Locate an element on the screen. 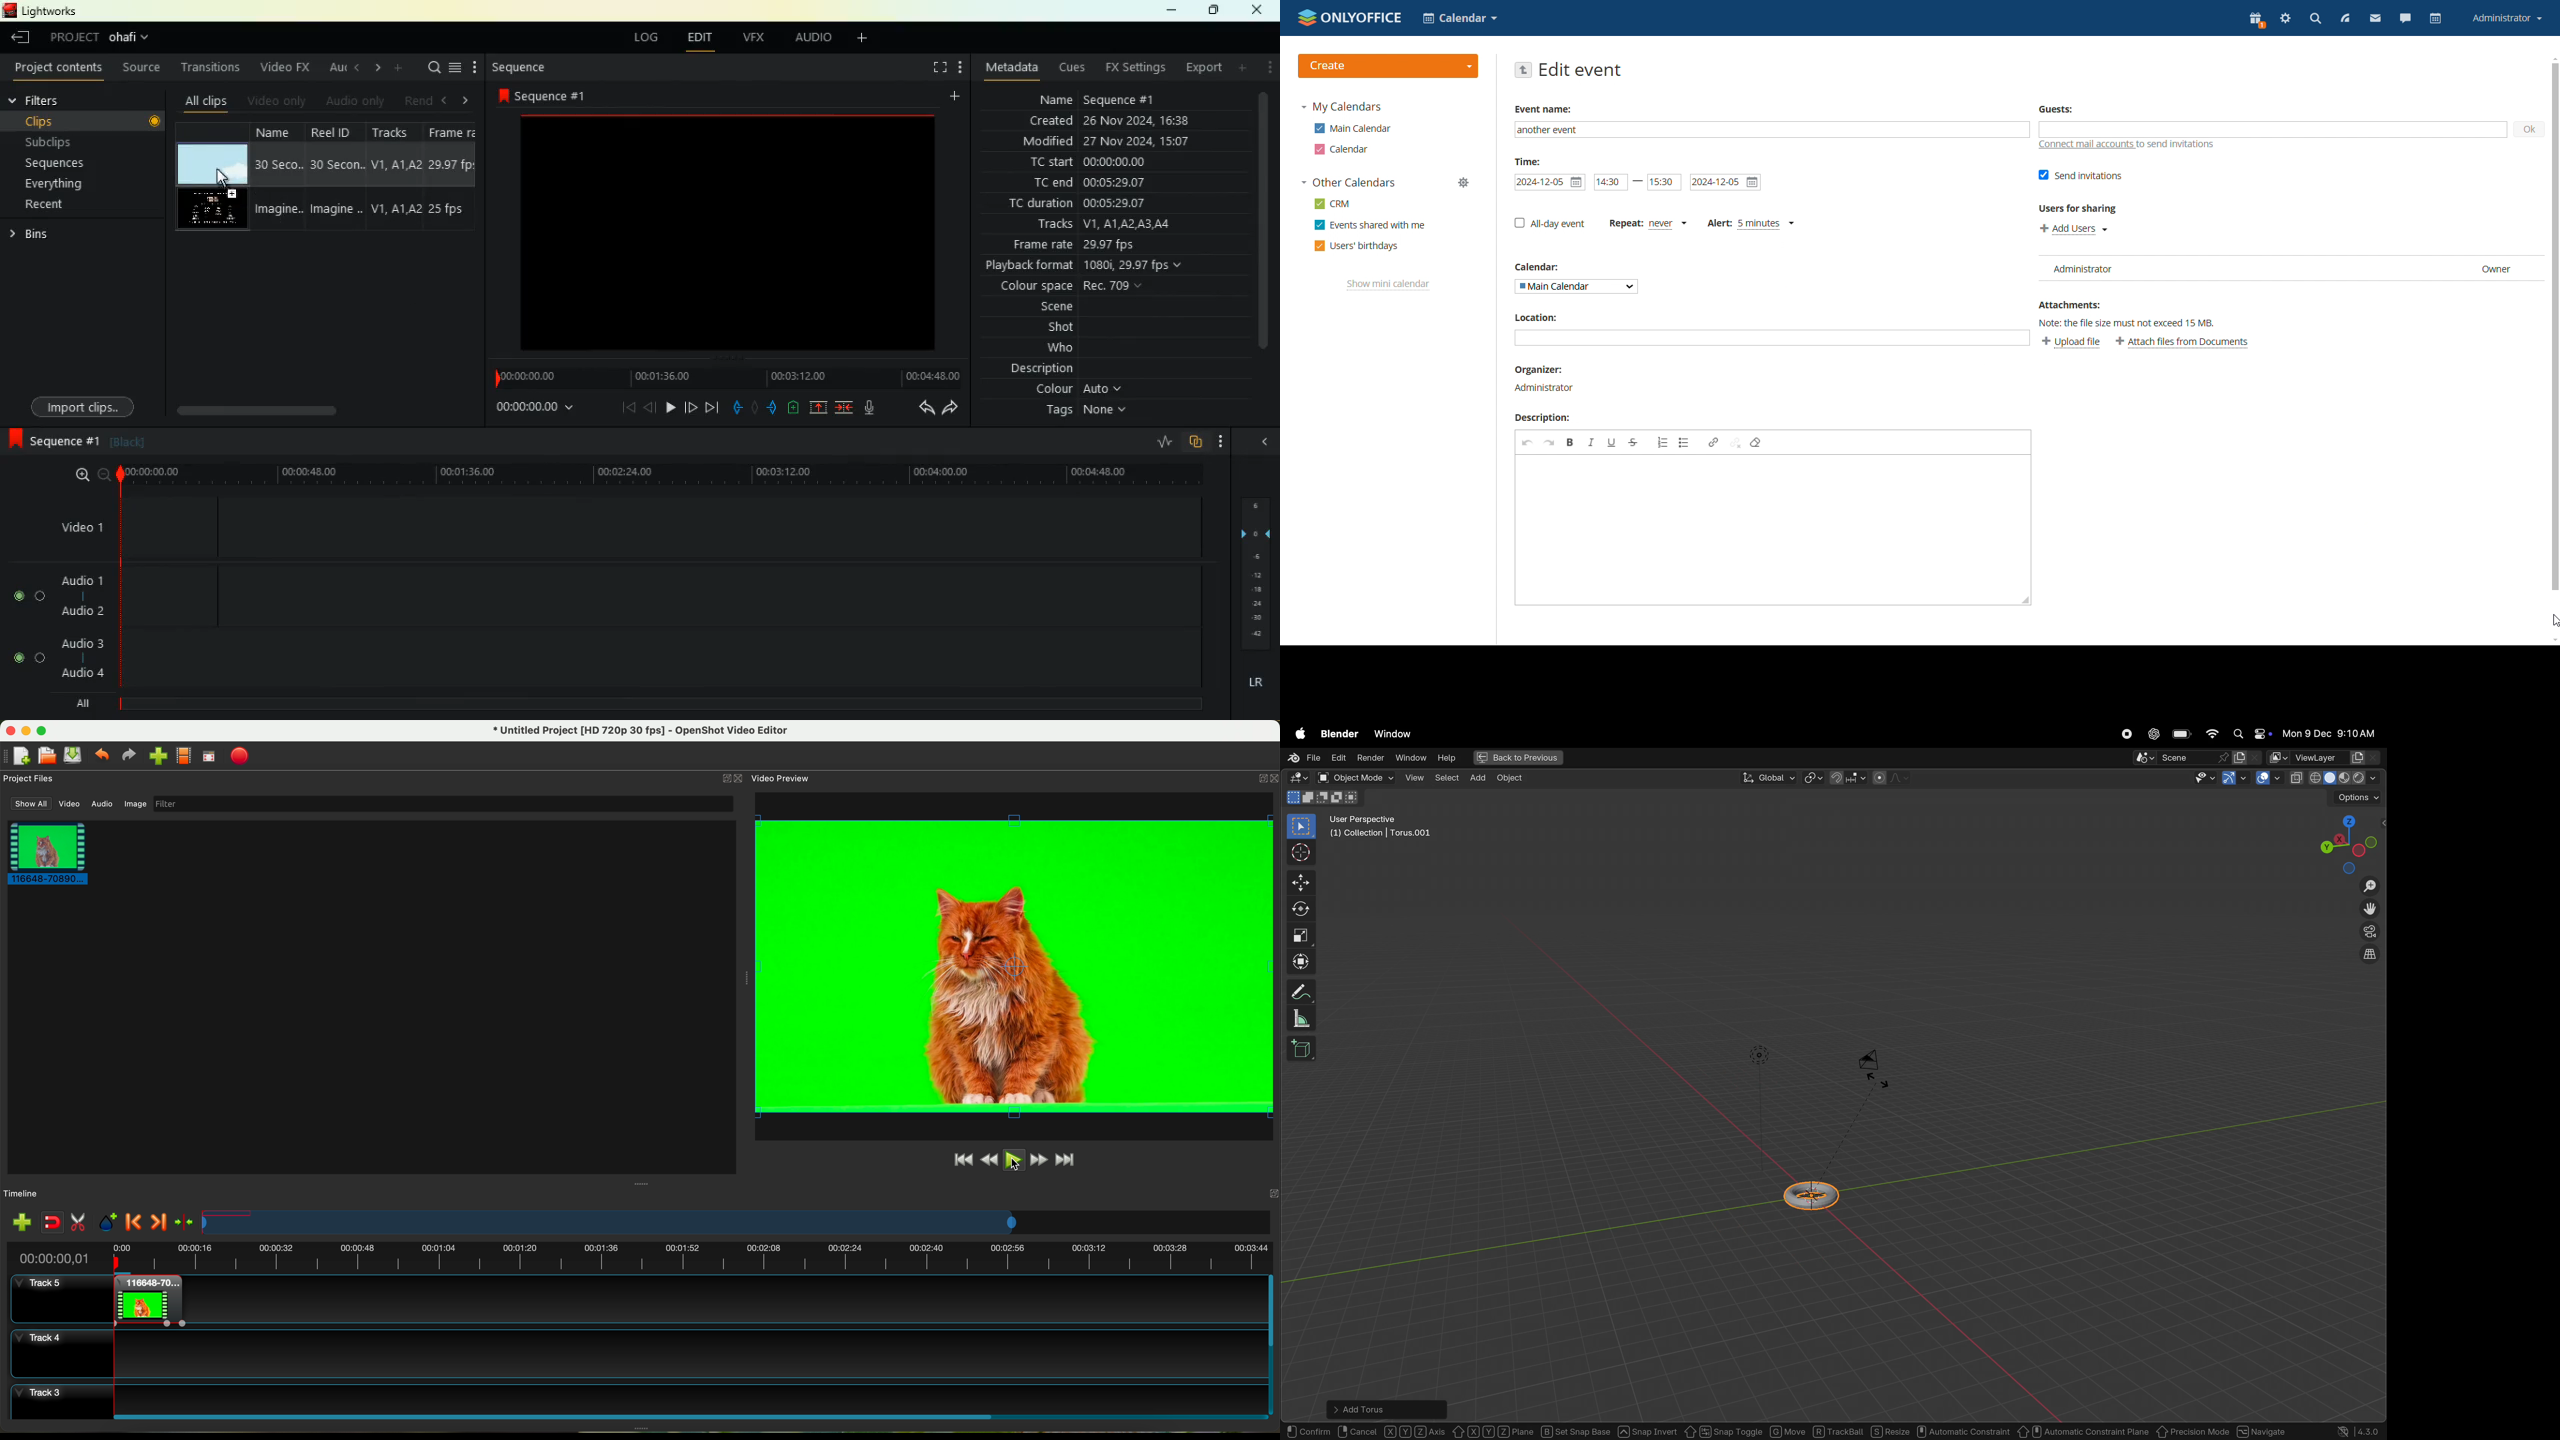 The height and width of the screenshot is (1456, 2576). object is located at coordinates (1510, 778).